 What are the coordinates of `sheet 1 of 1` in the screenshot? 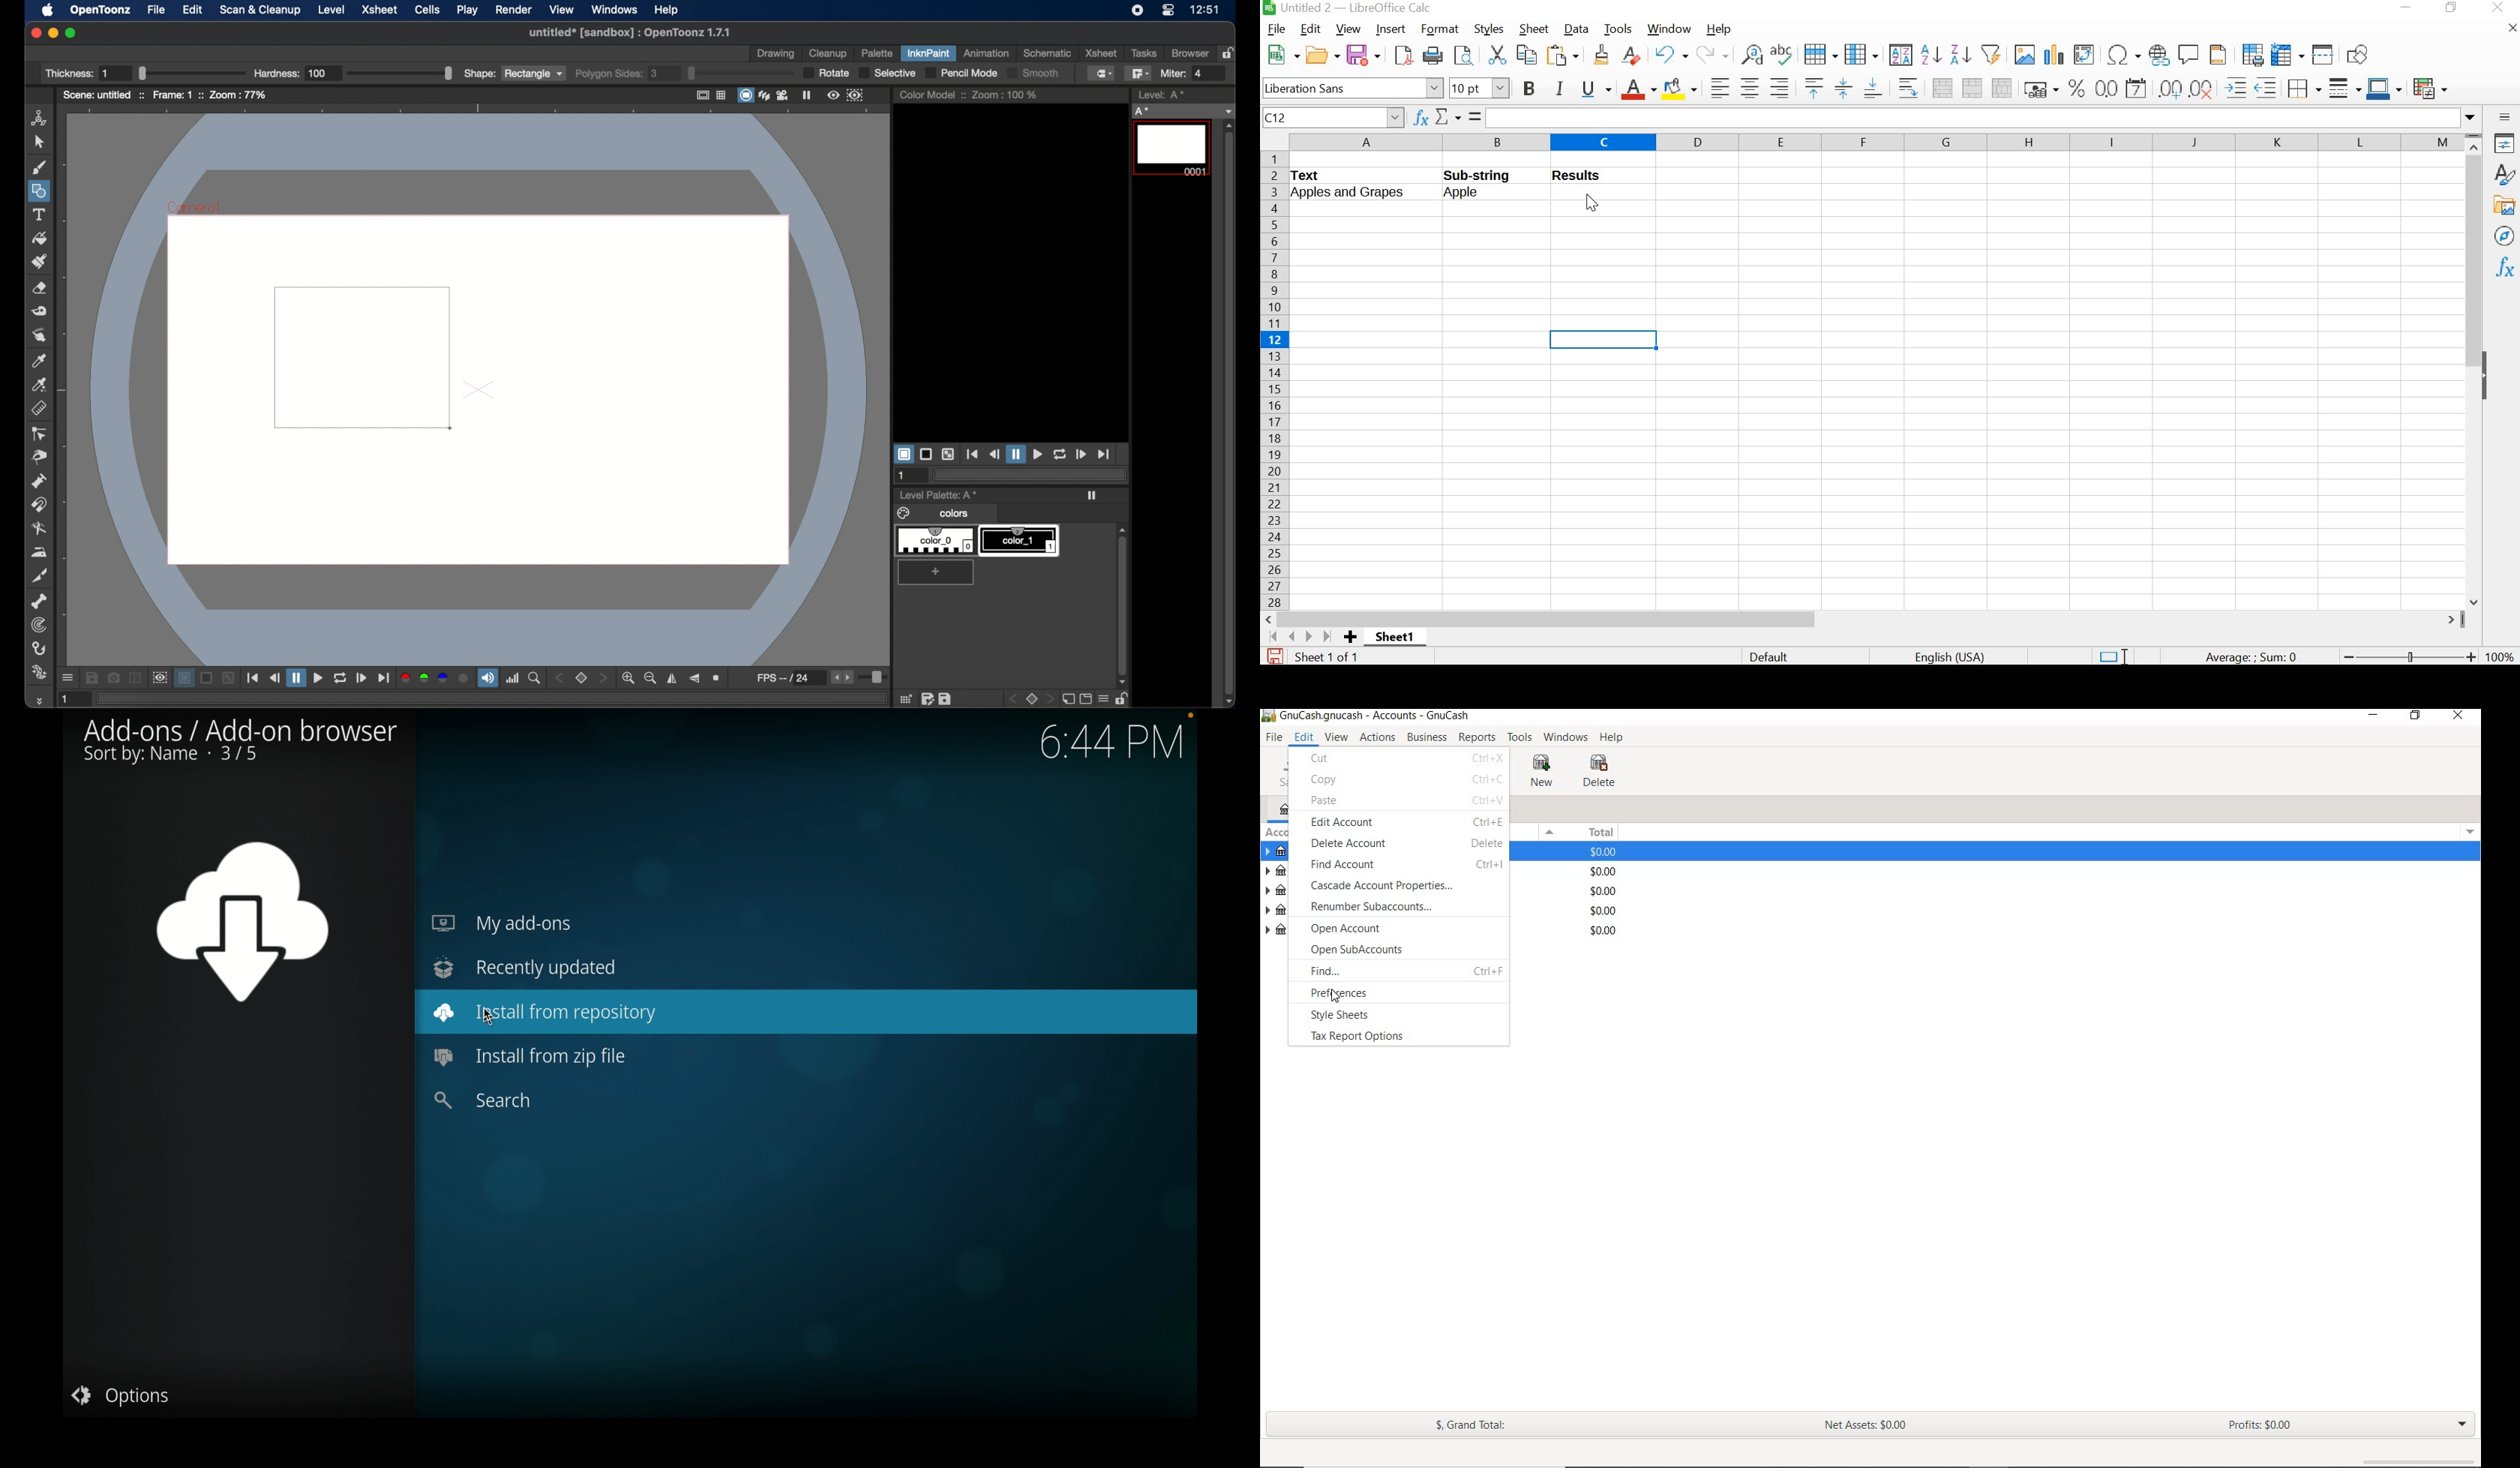 It's located at (1328, 657).